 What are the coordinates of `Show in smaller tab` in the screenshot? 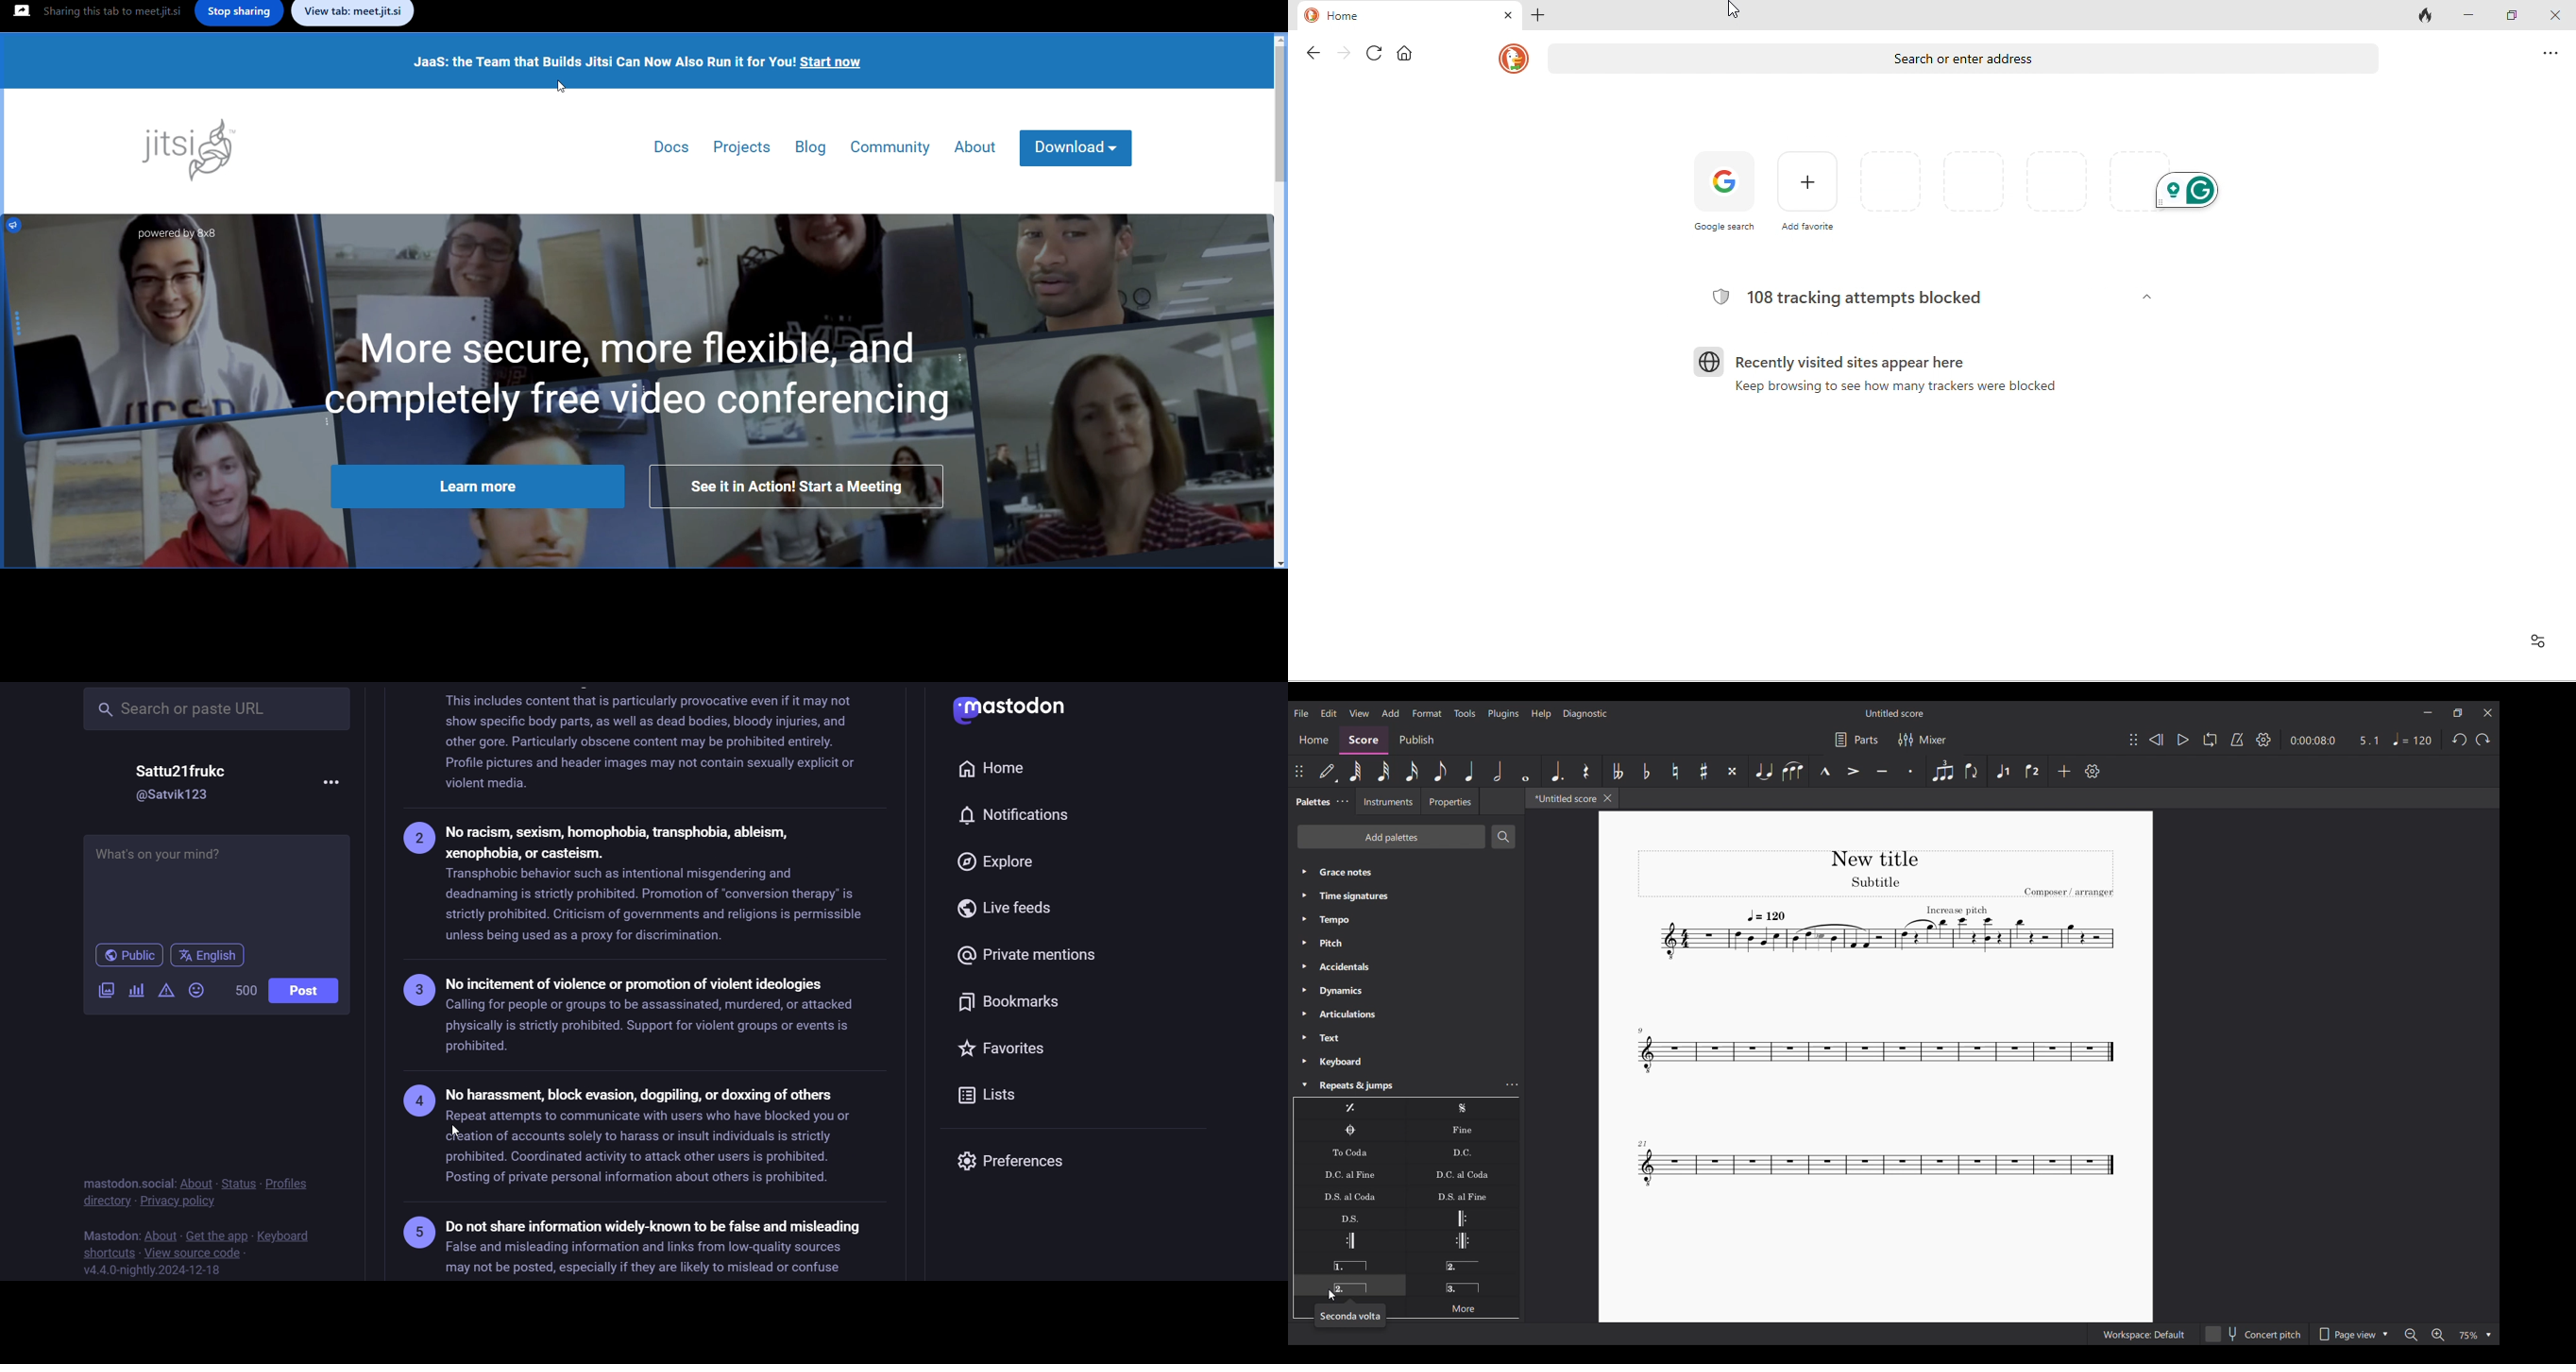 It's located at (2458, 713).